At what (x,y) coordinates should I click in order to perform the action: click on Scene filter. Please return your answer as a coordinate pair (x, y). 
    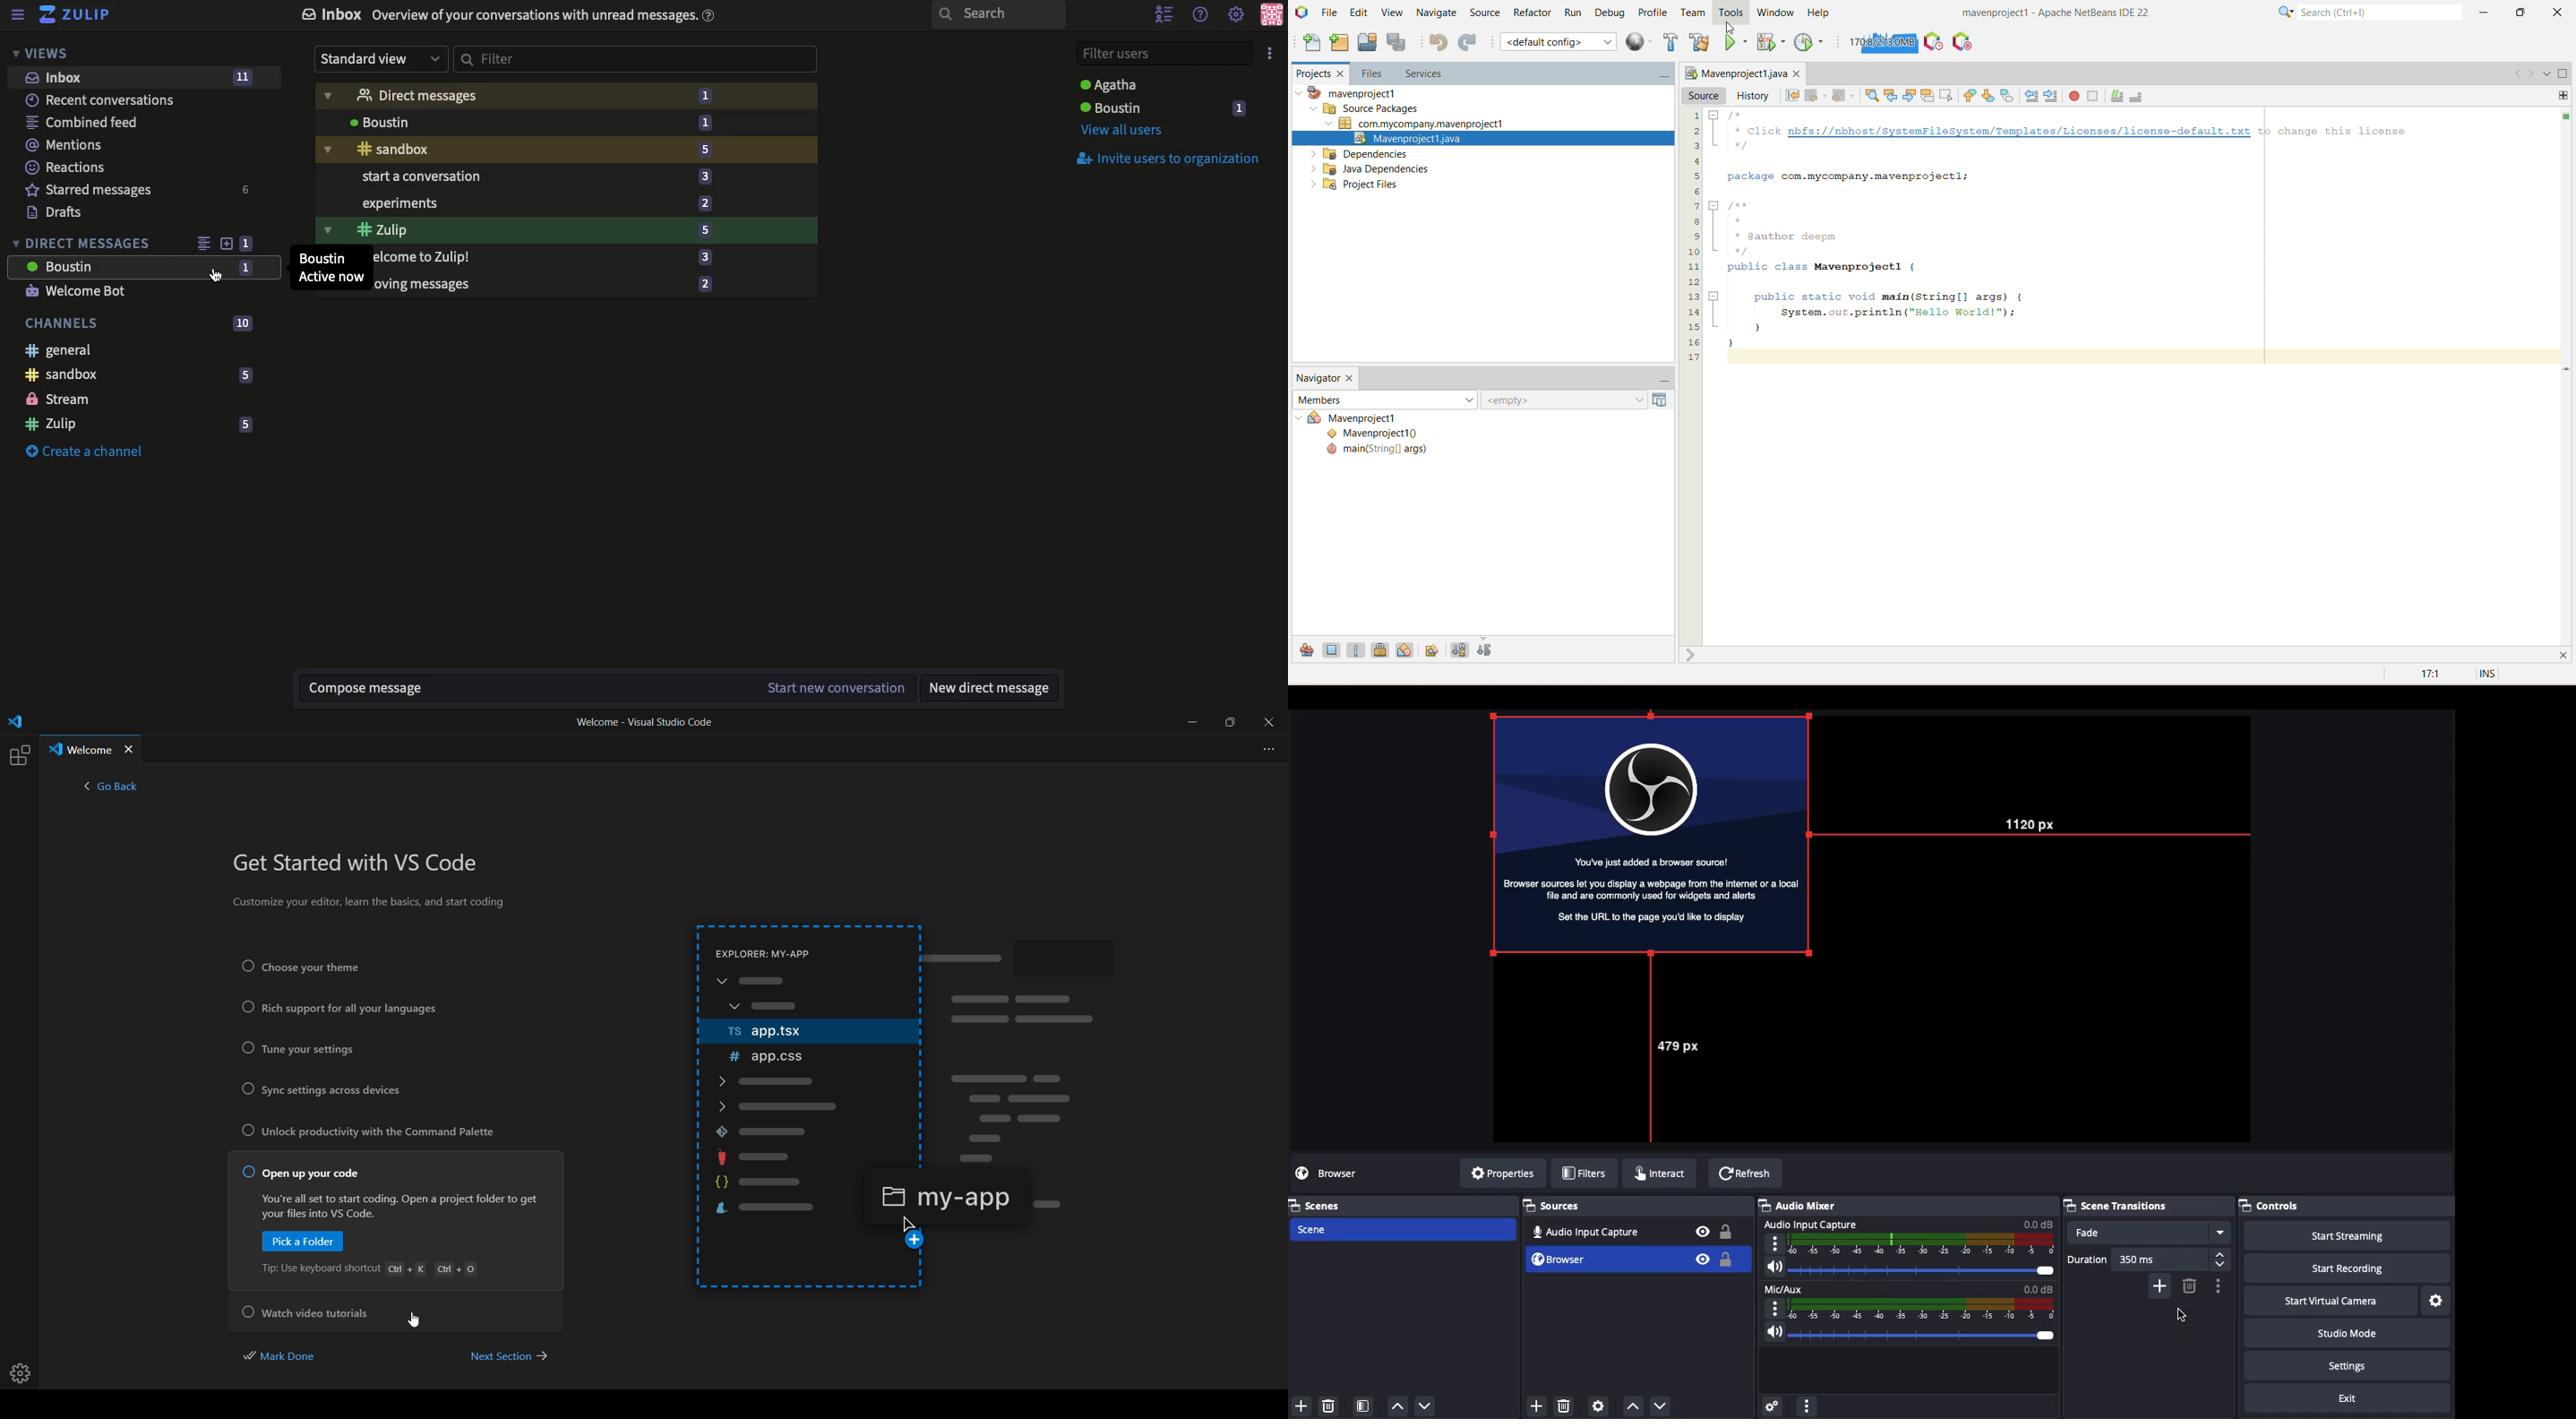
    Looking at the image, I should click on (1364, 1406).